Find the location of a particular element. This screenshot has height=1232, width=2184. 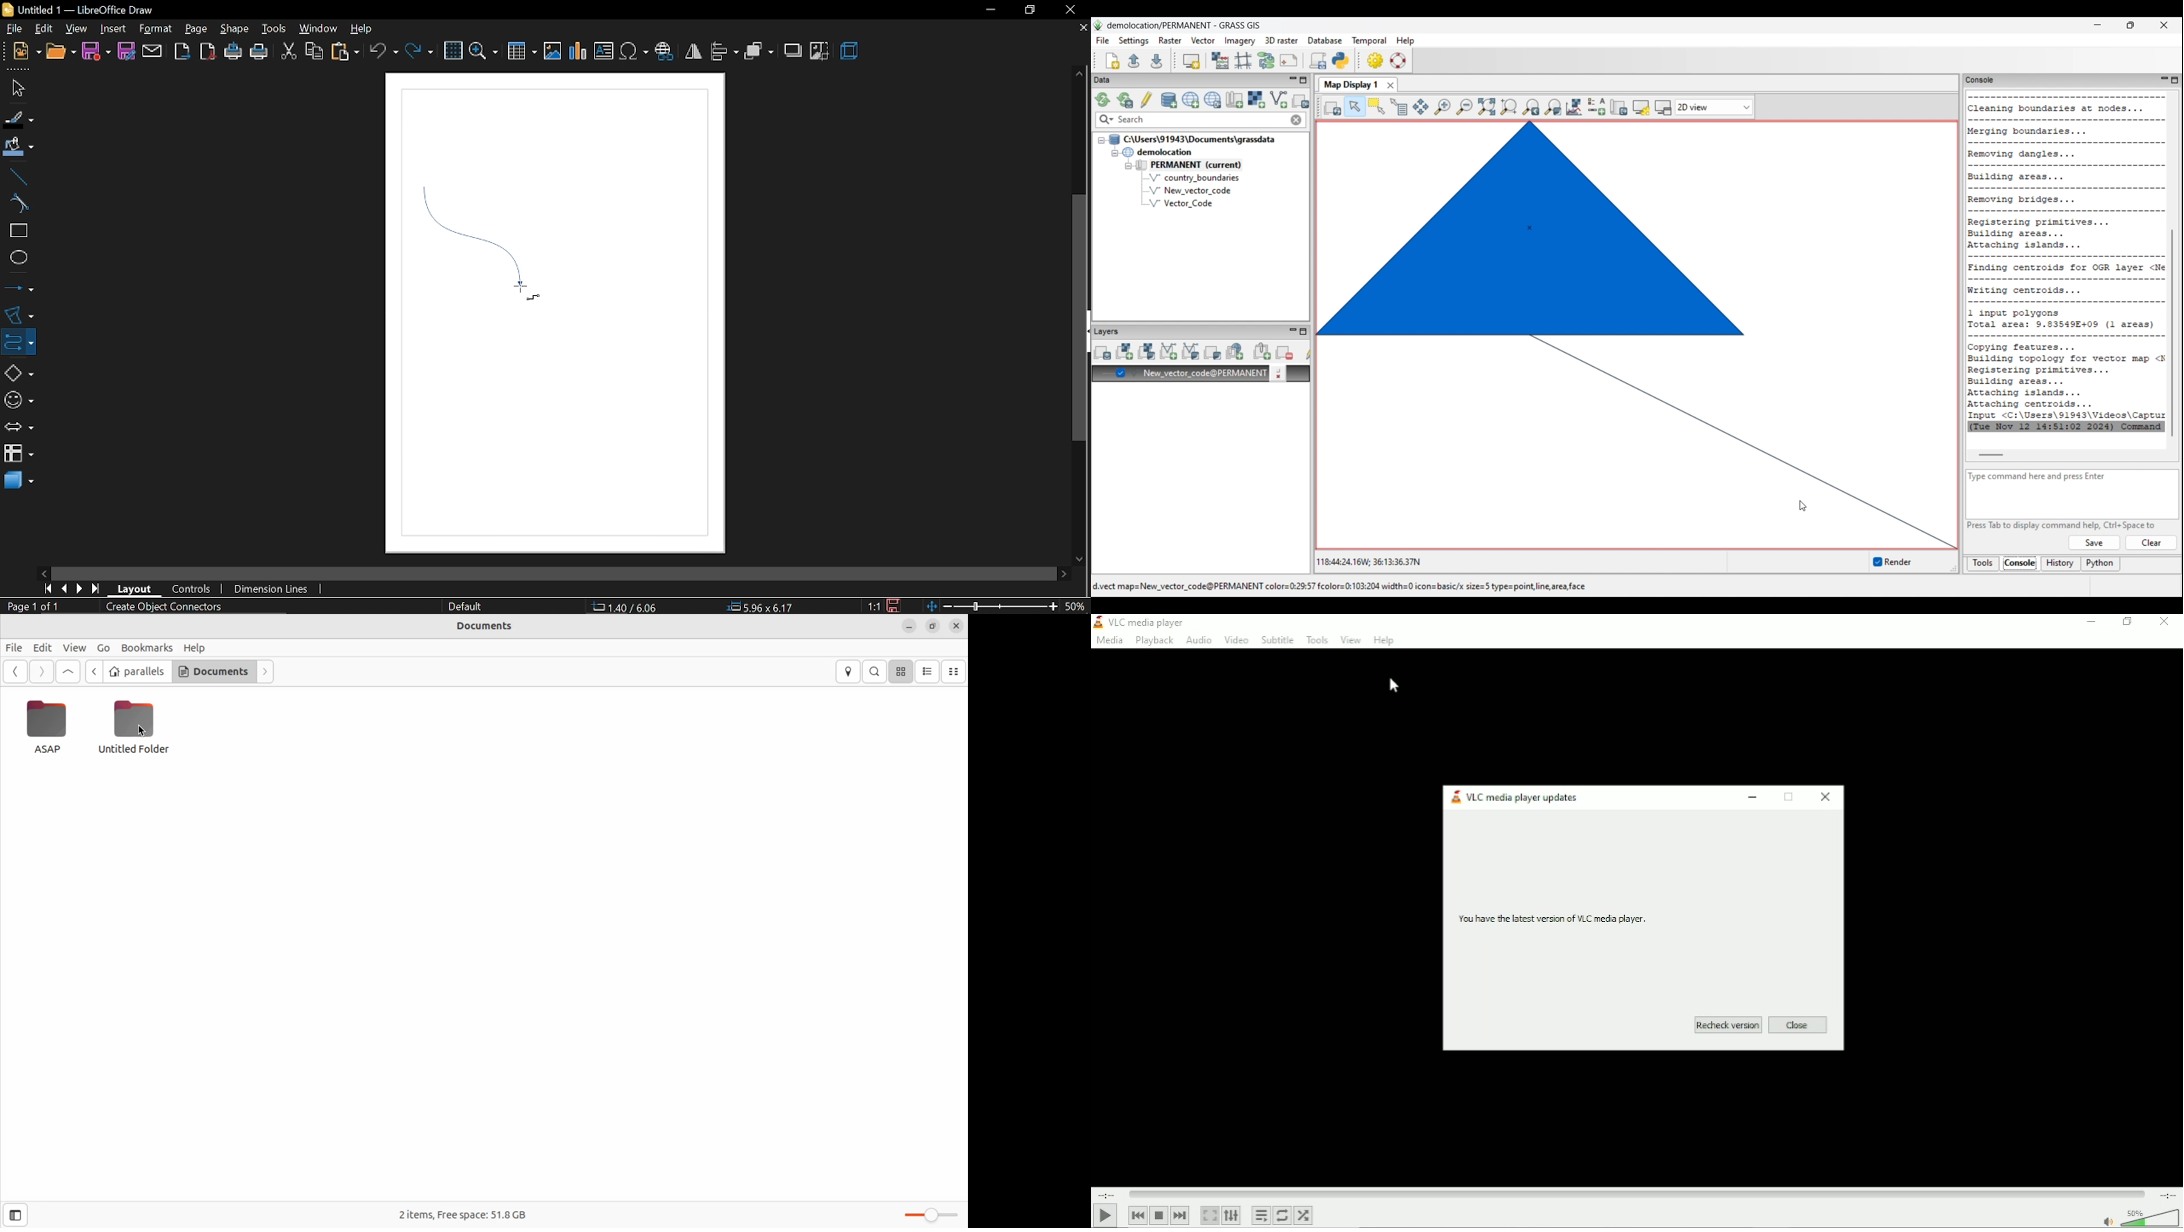

next page is located at coordinates (79, 588).